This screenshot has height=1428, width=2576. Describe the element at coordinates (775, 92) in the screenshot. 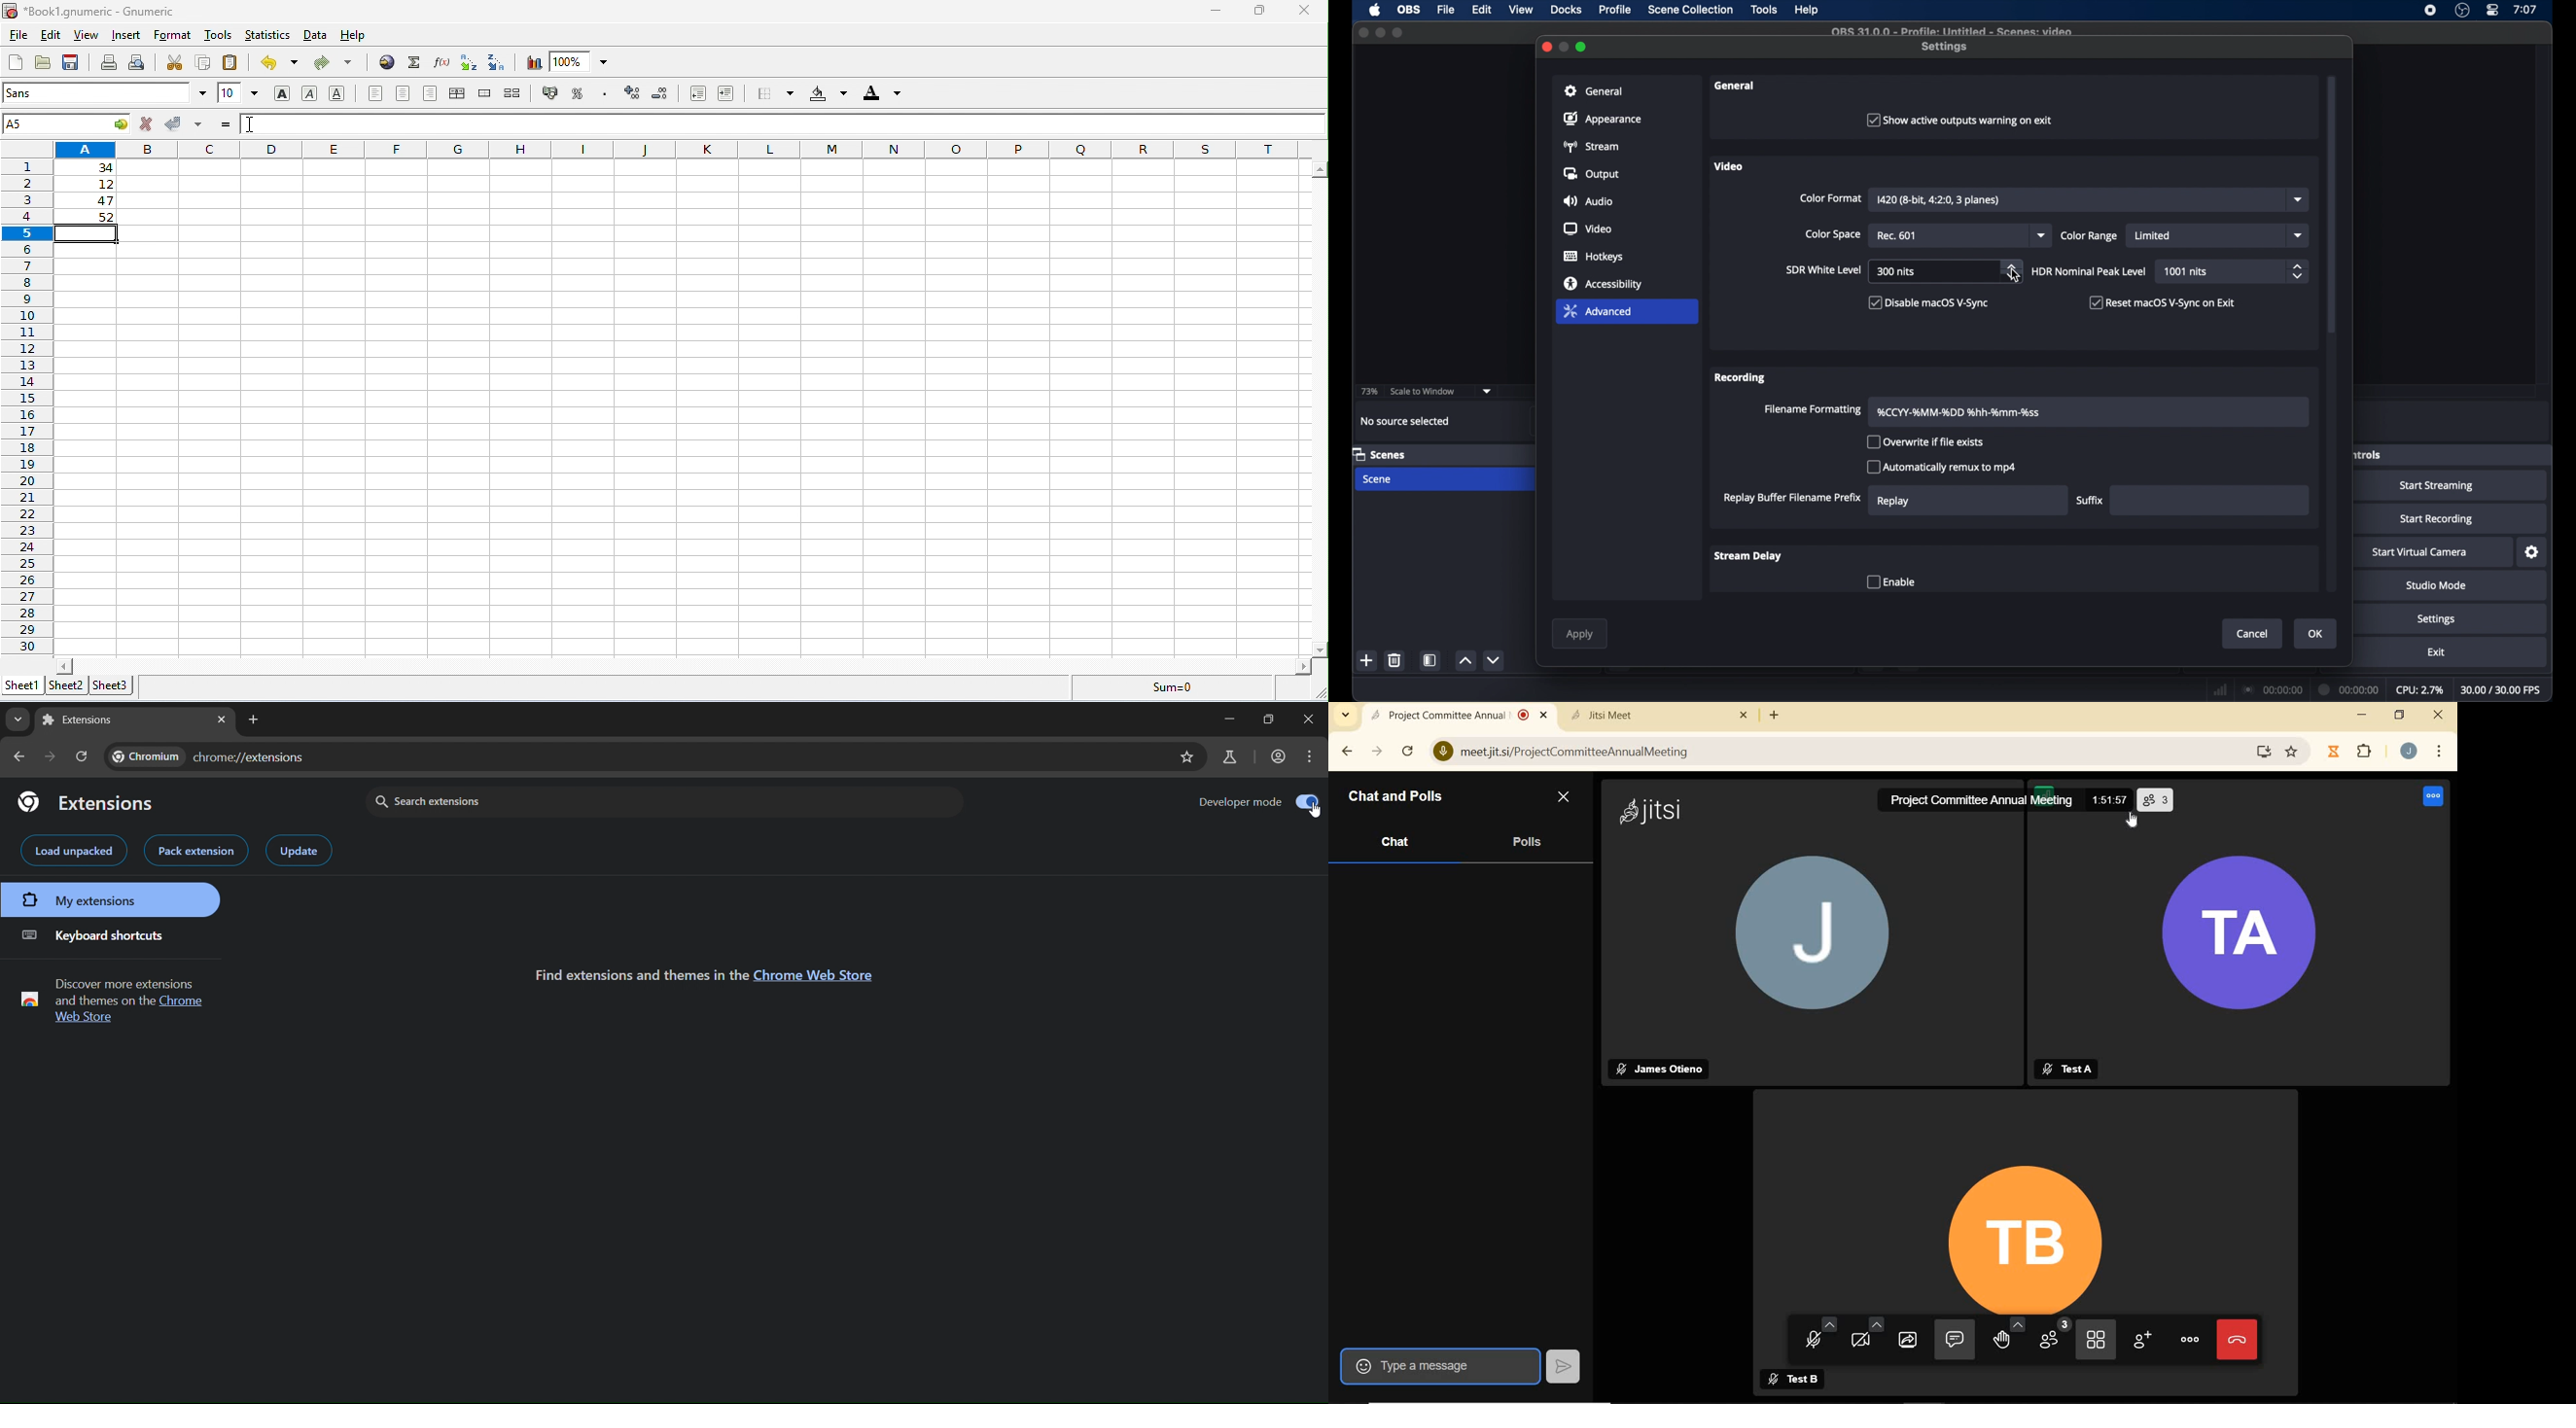

I see `borders` at that location.